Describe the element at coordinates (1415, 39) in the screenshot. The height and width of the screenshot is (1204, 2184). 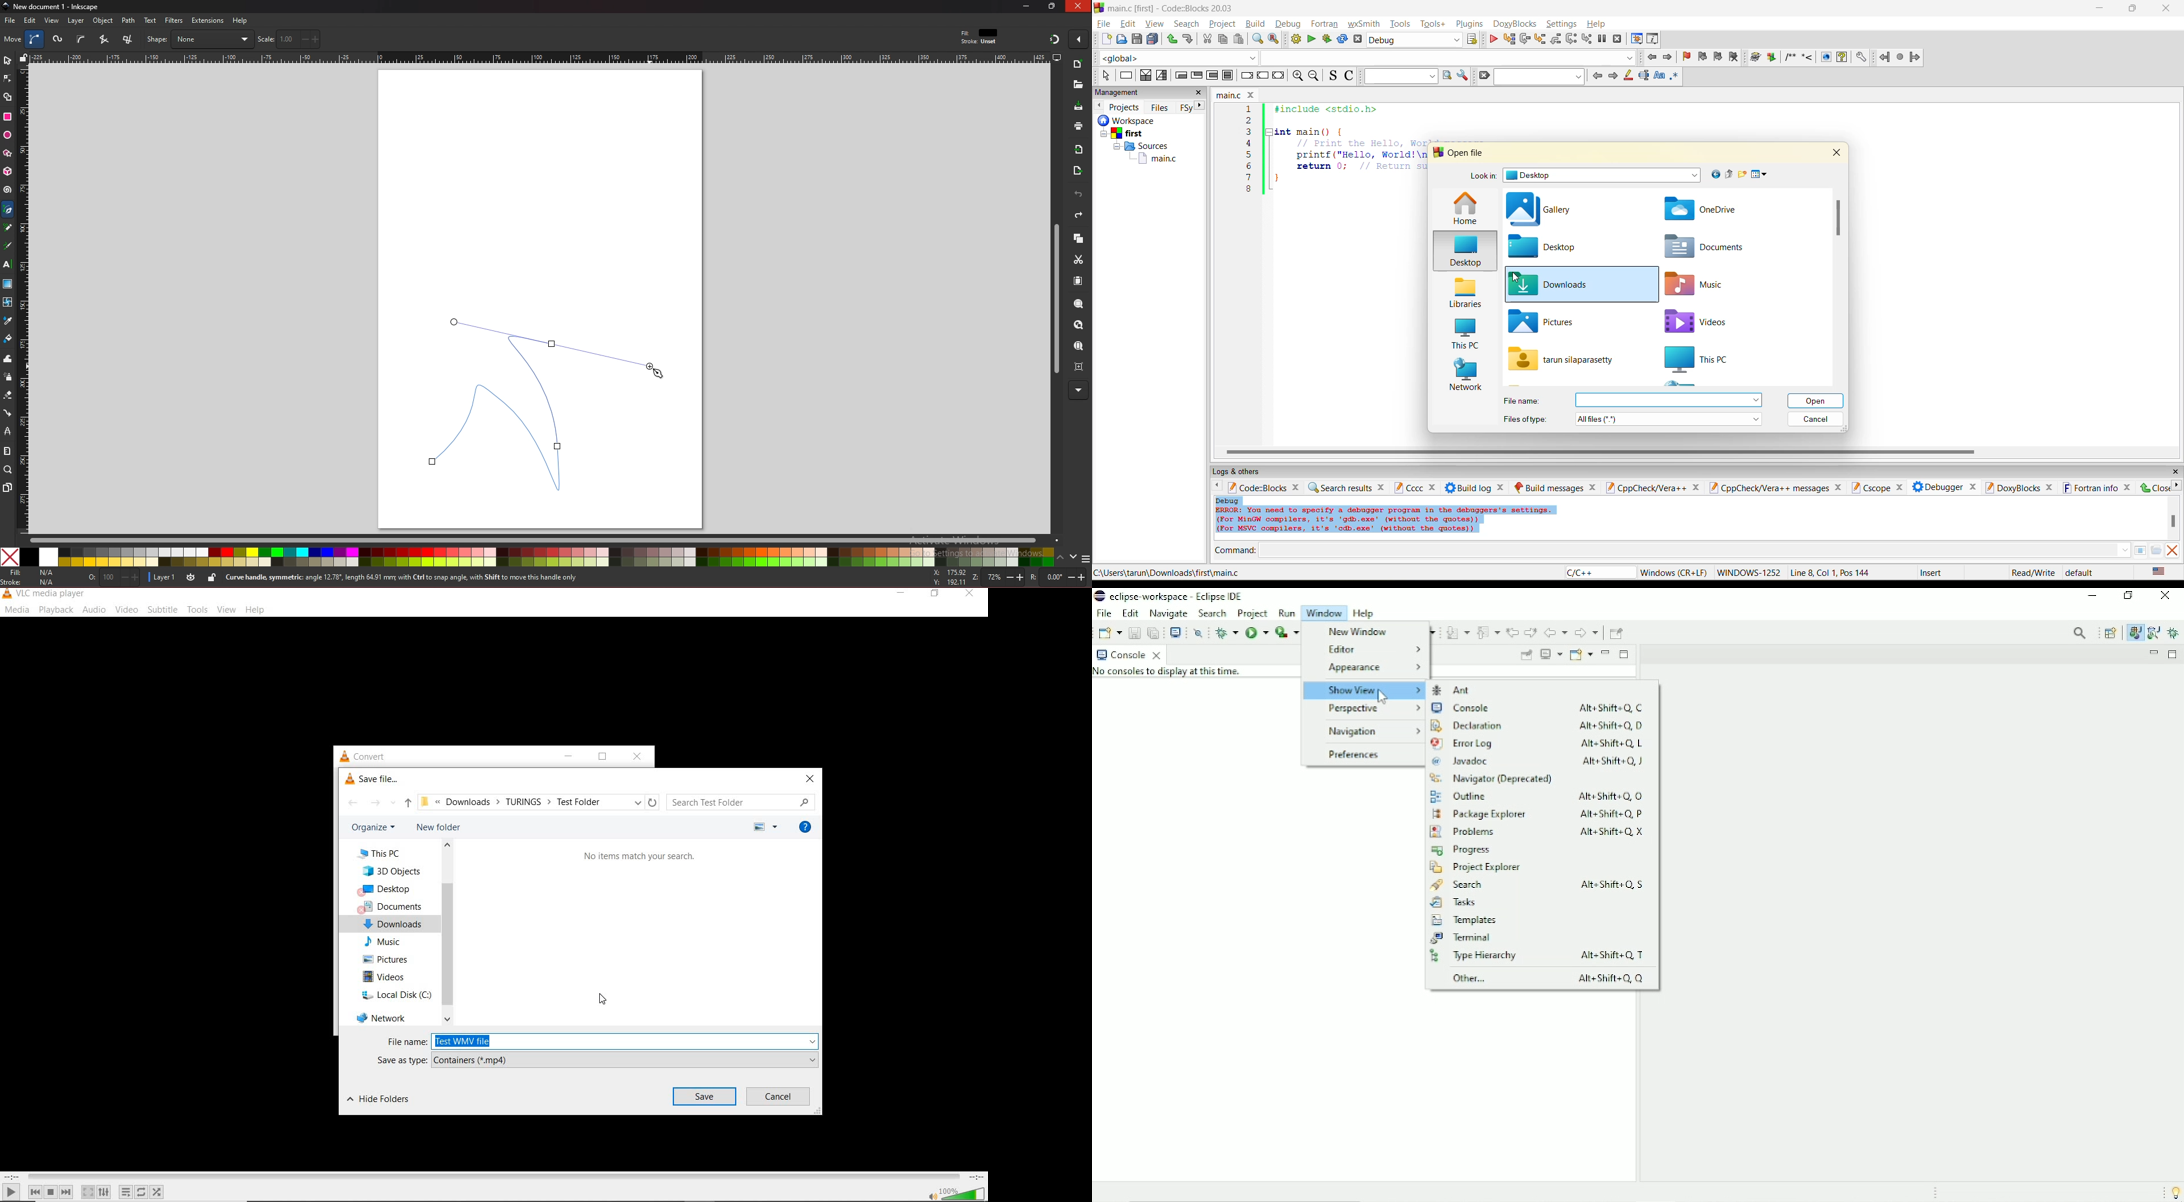
I see `build target` at that location.